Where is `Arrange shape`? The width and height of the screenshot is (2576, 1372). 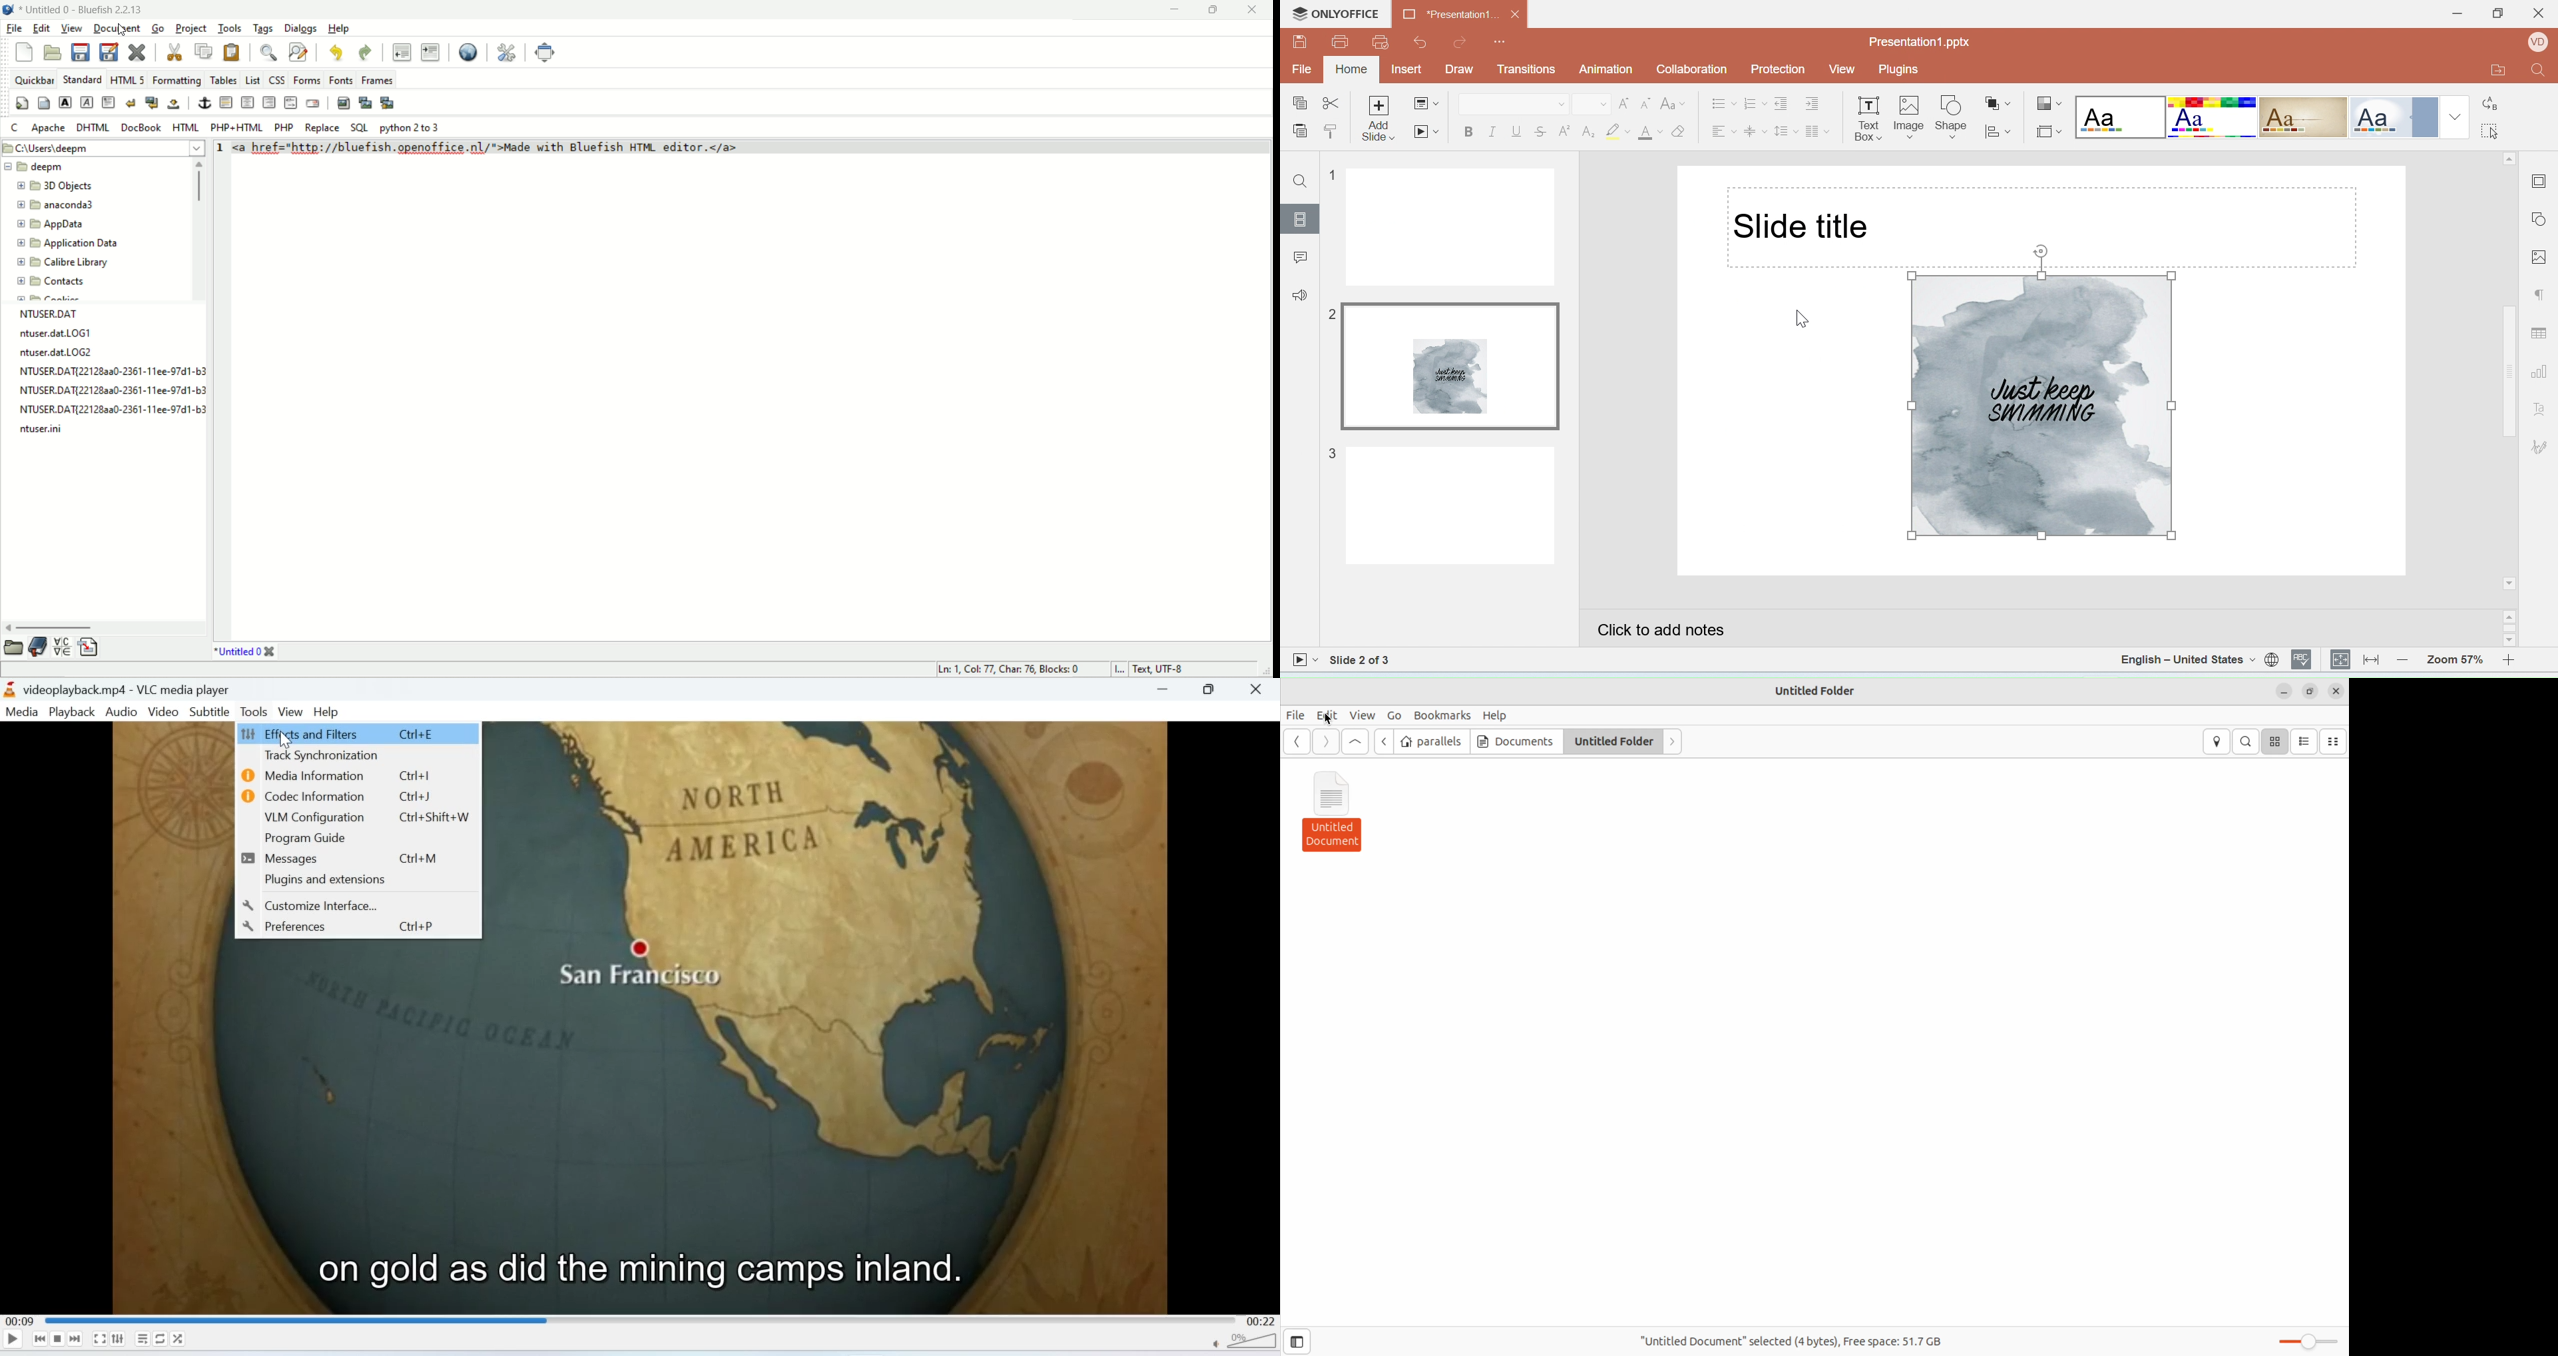 Arrange shape is located at coordinates (2000, 99).